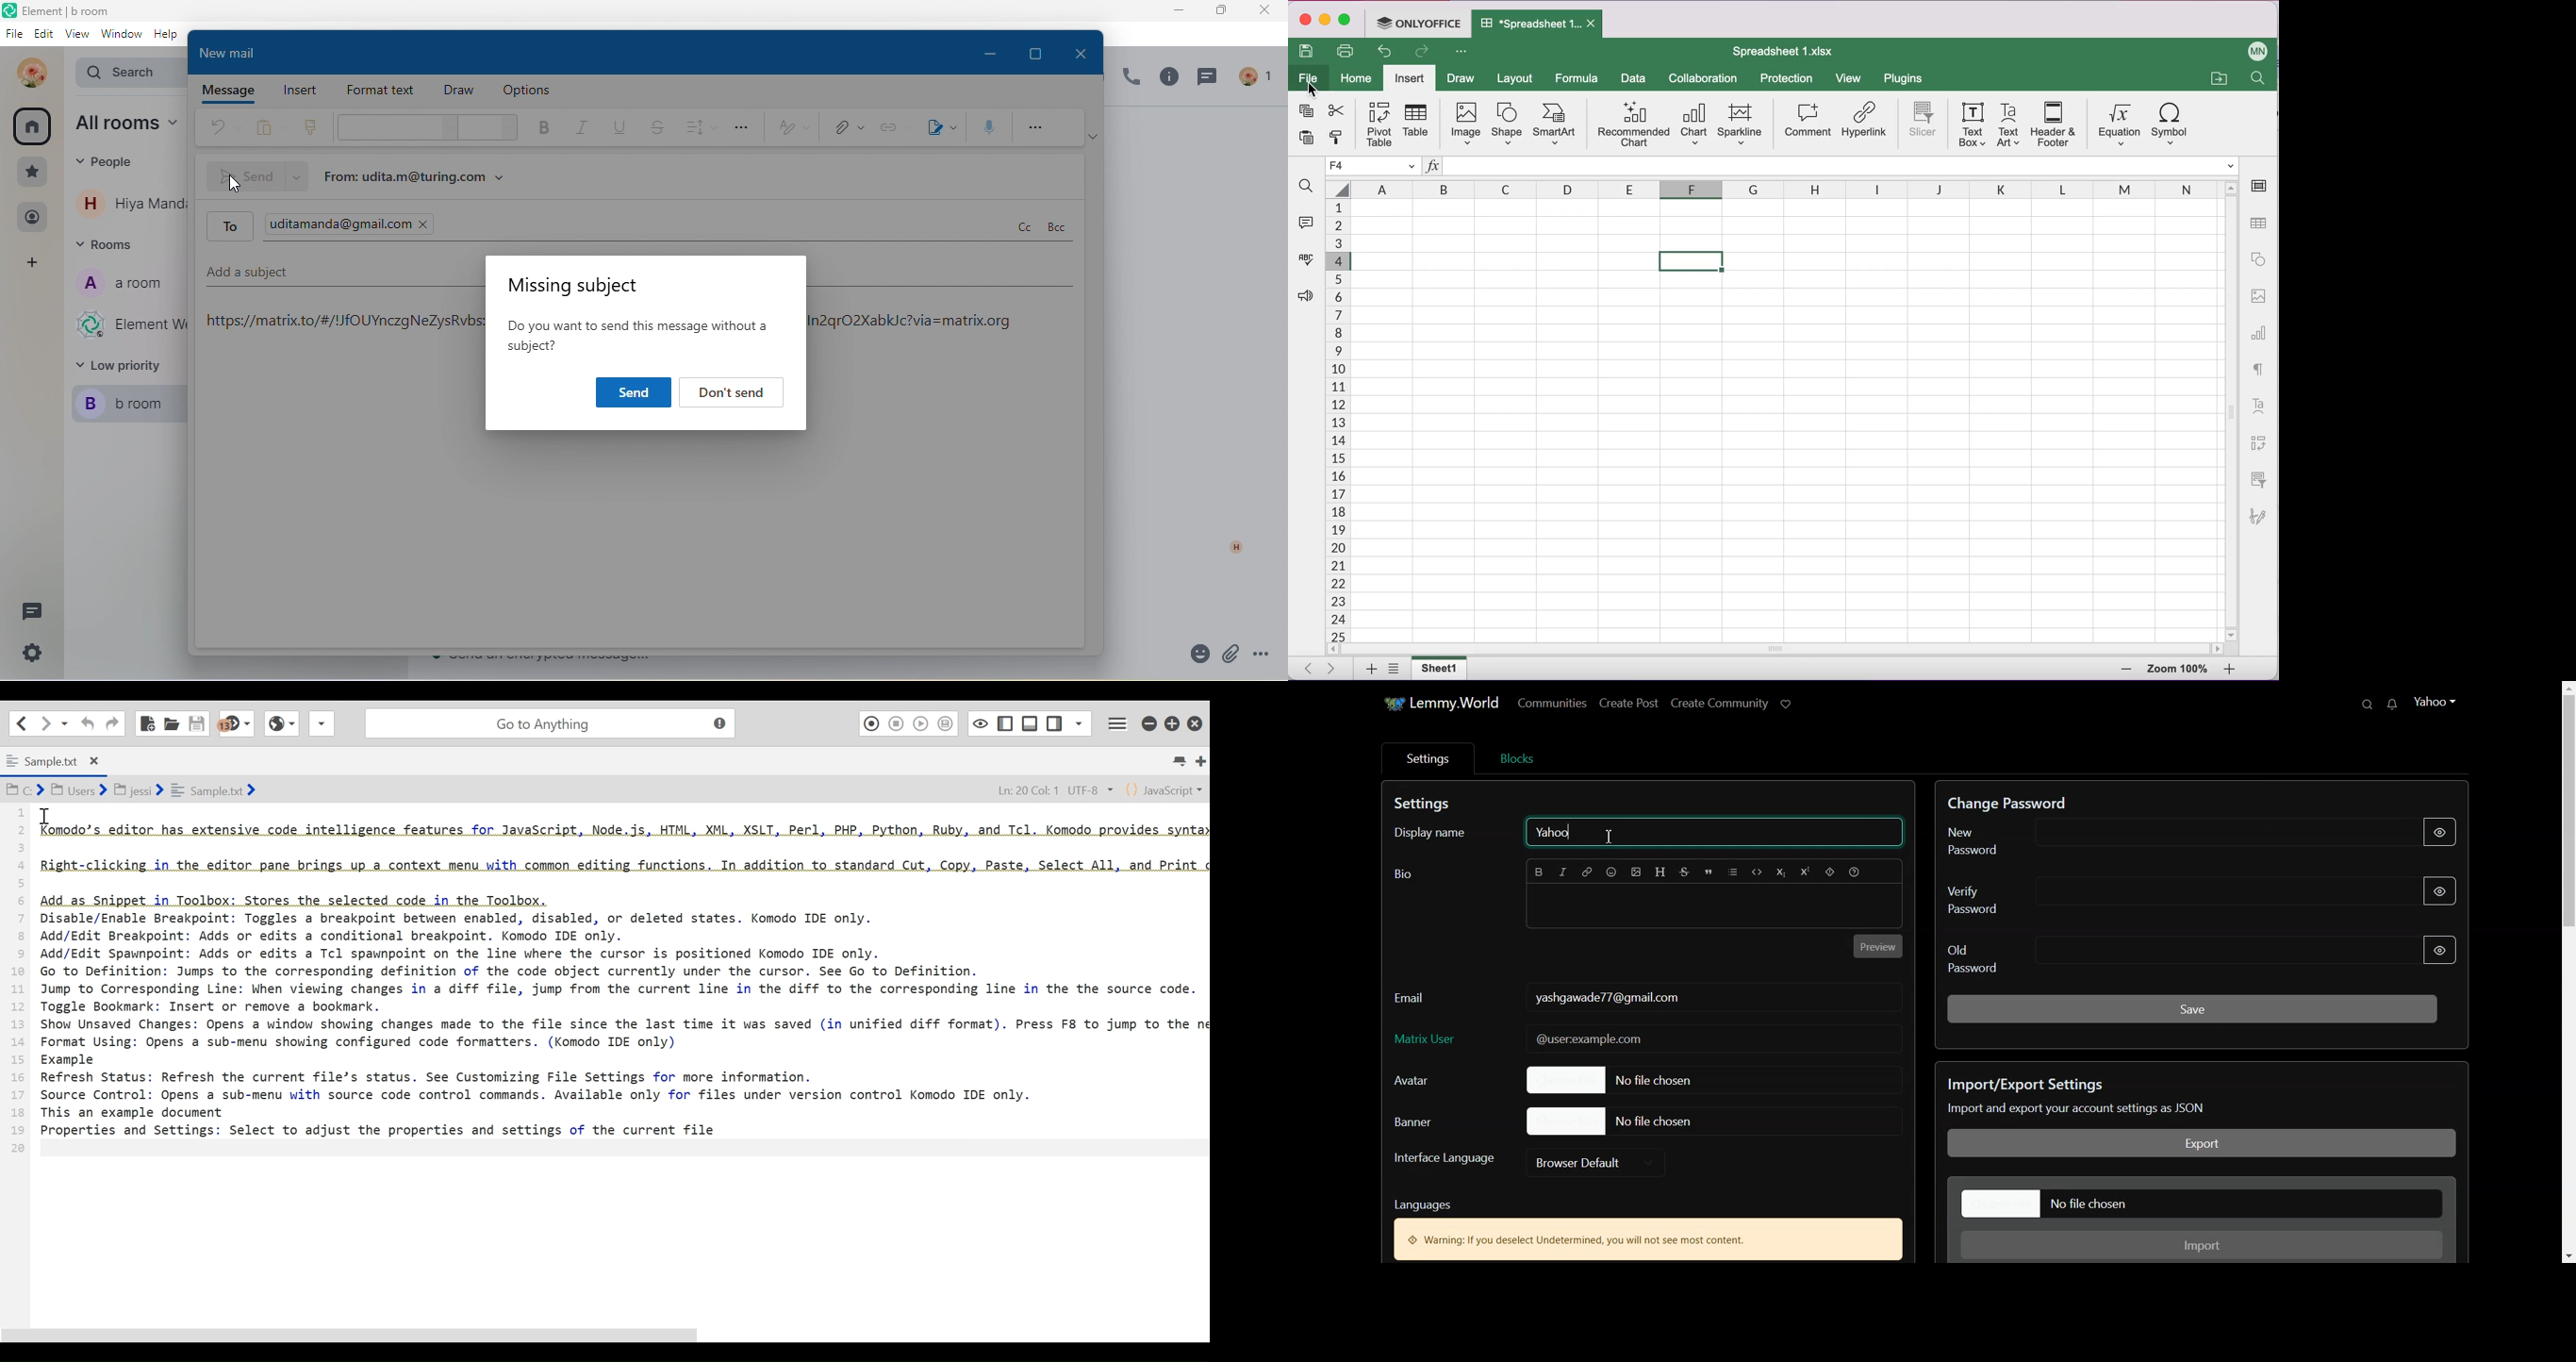 This screenshot has width=2576, height=1372. I want to click on Quote, so click(1709, 873).